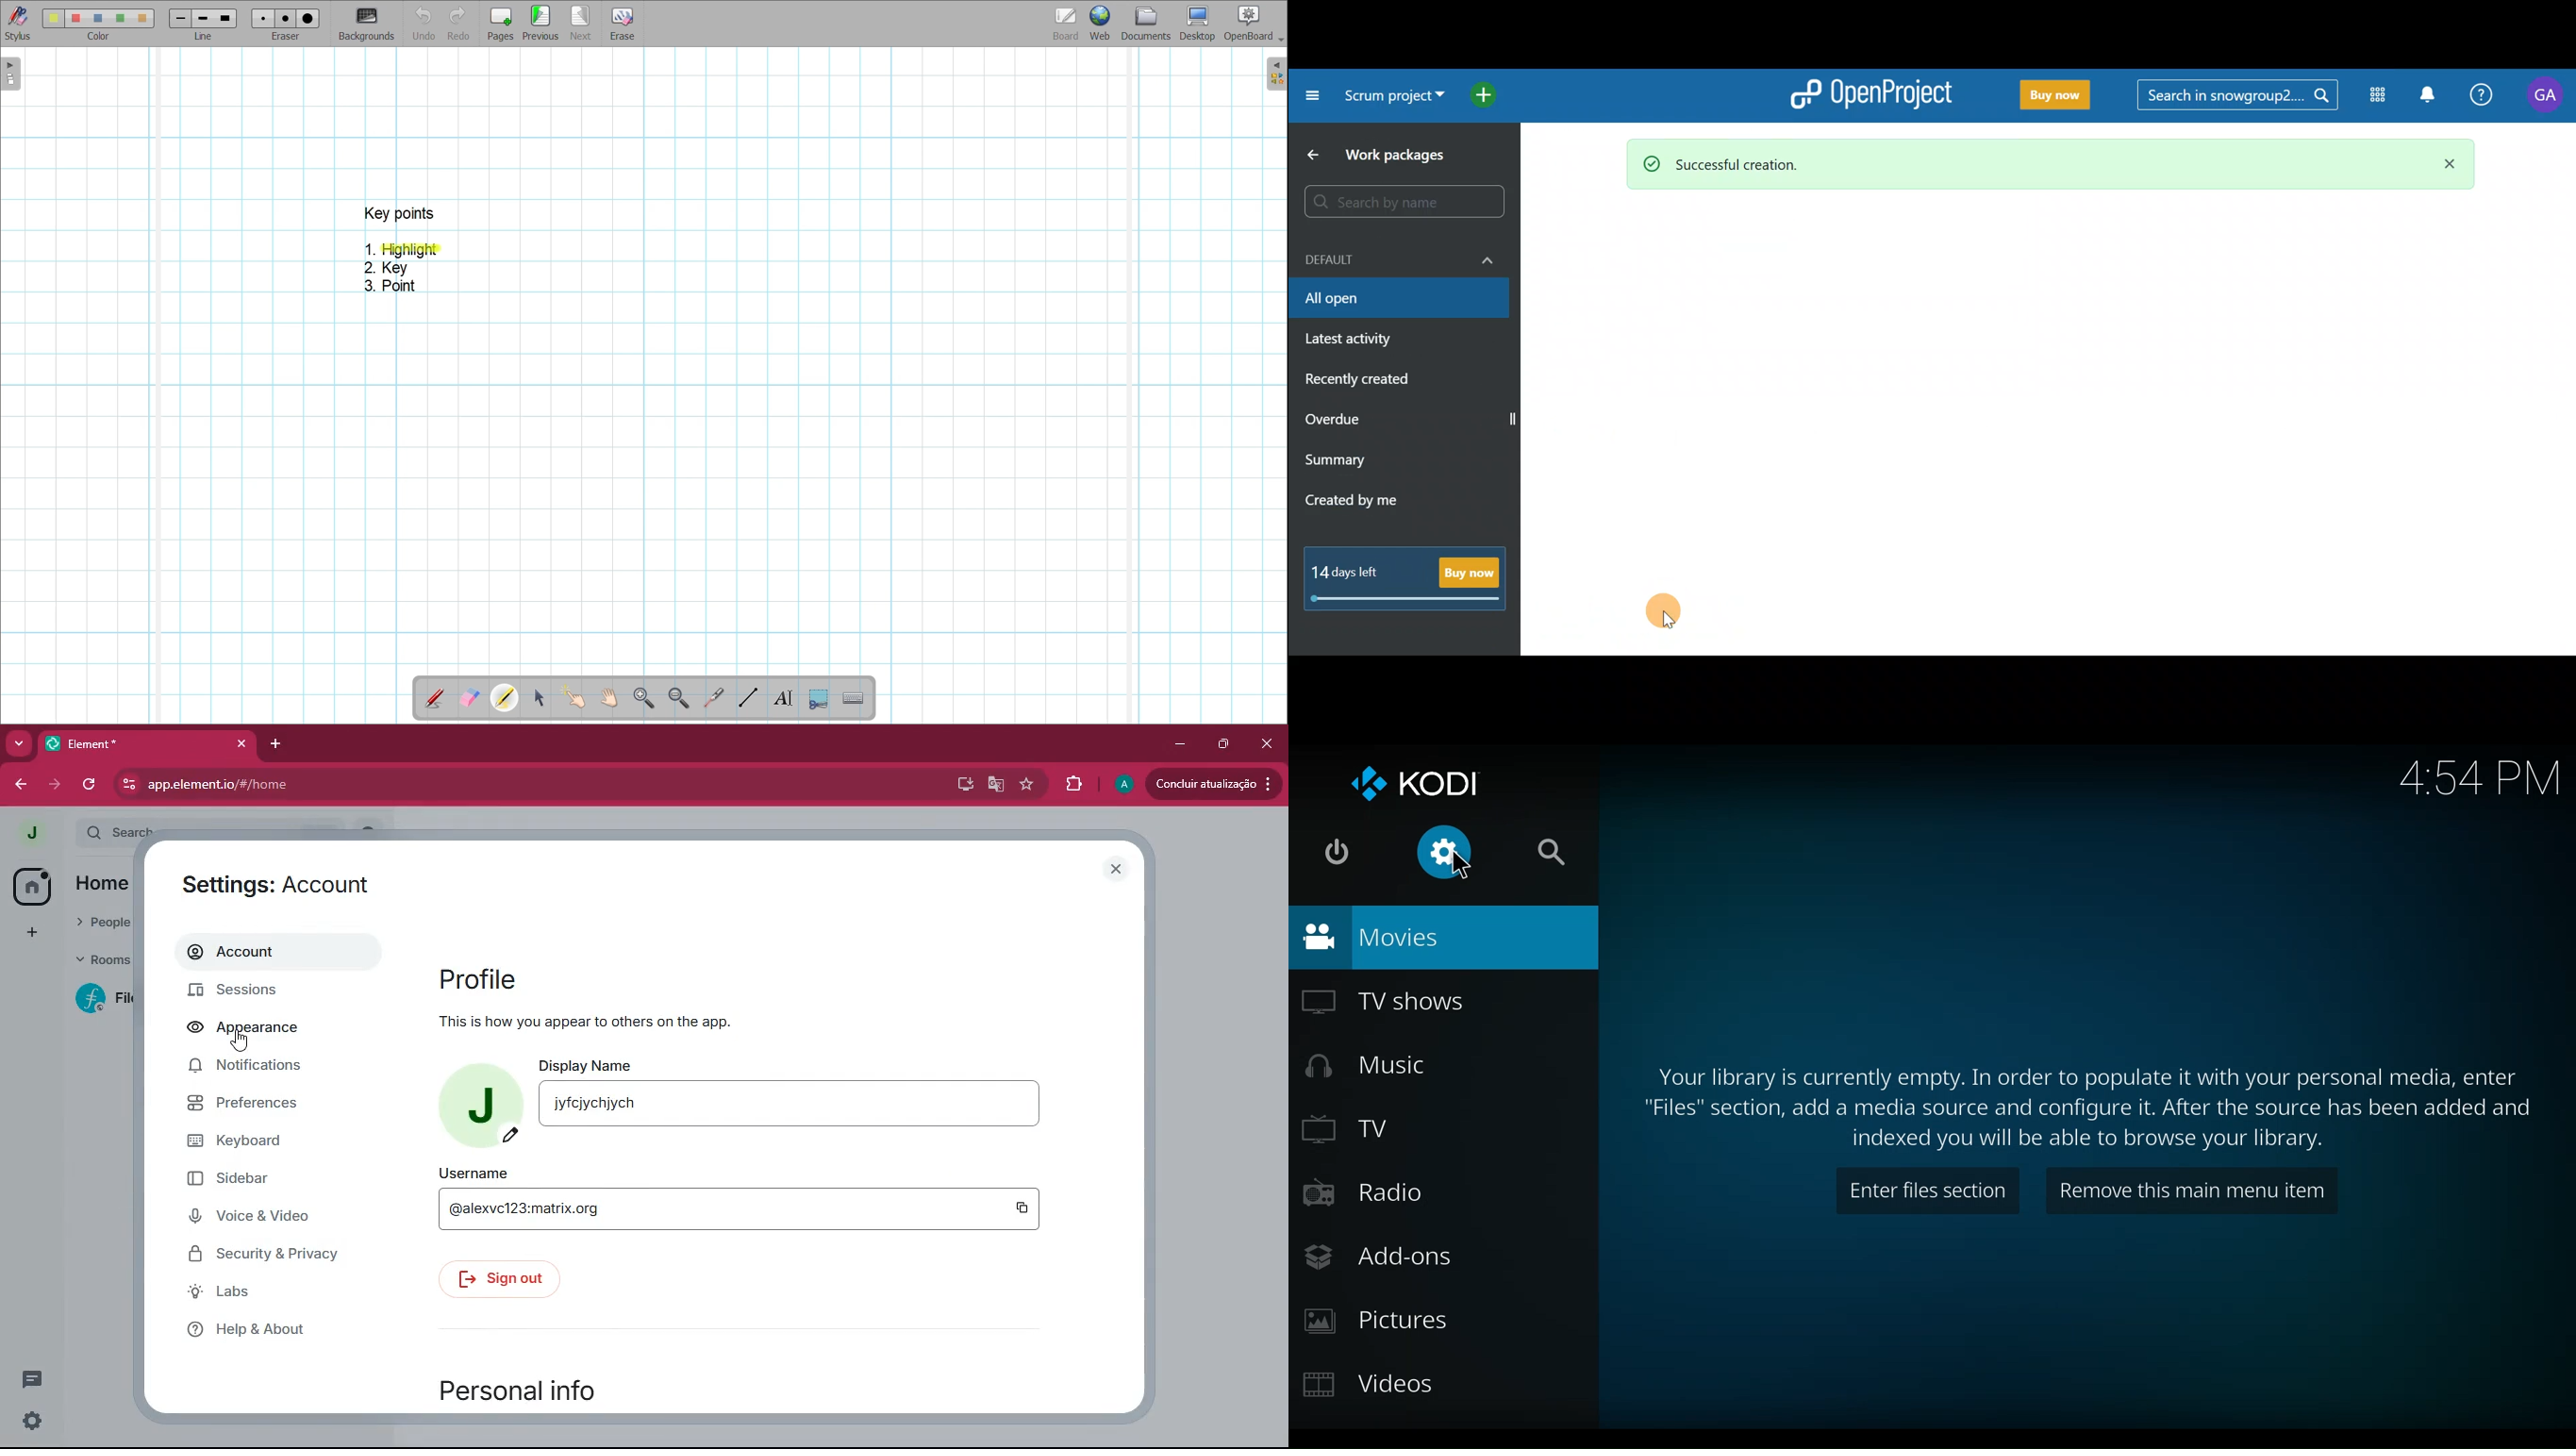 This screenshot has width=2576, height=1456. I want to click on personal info, so click(559, 1388).